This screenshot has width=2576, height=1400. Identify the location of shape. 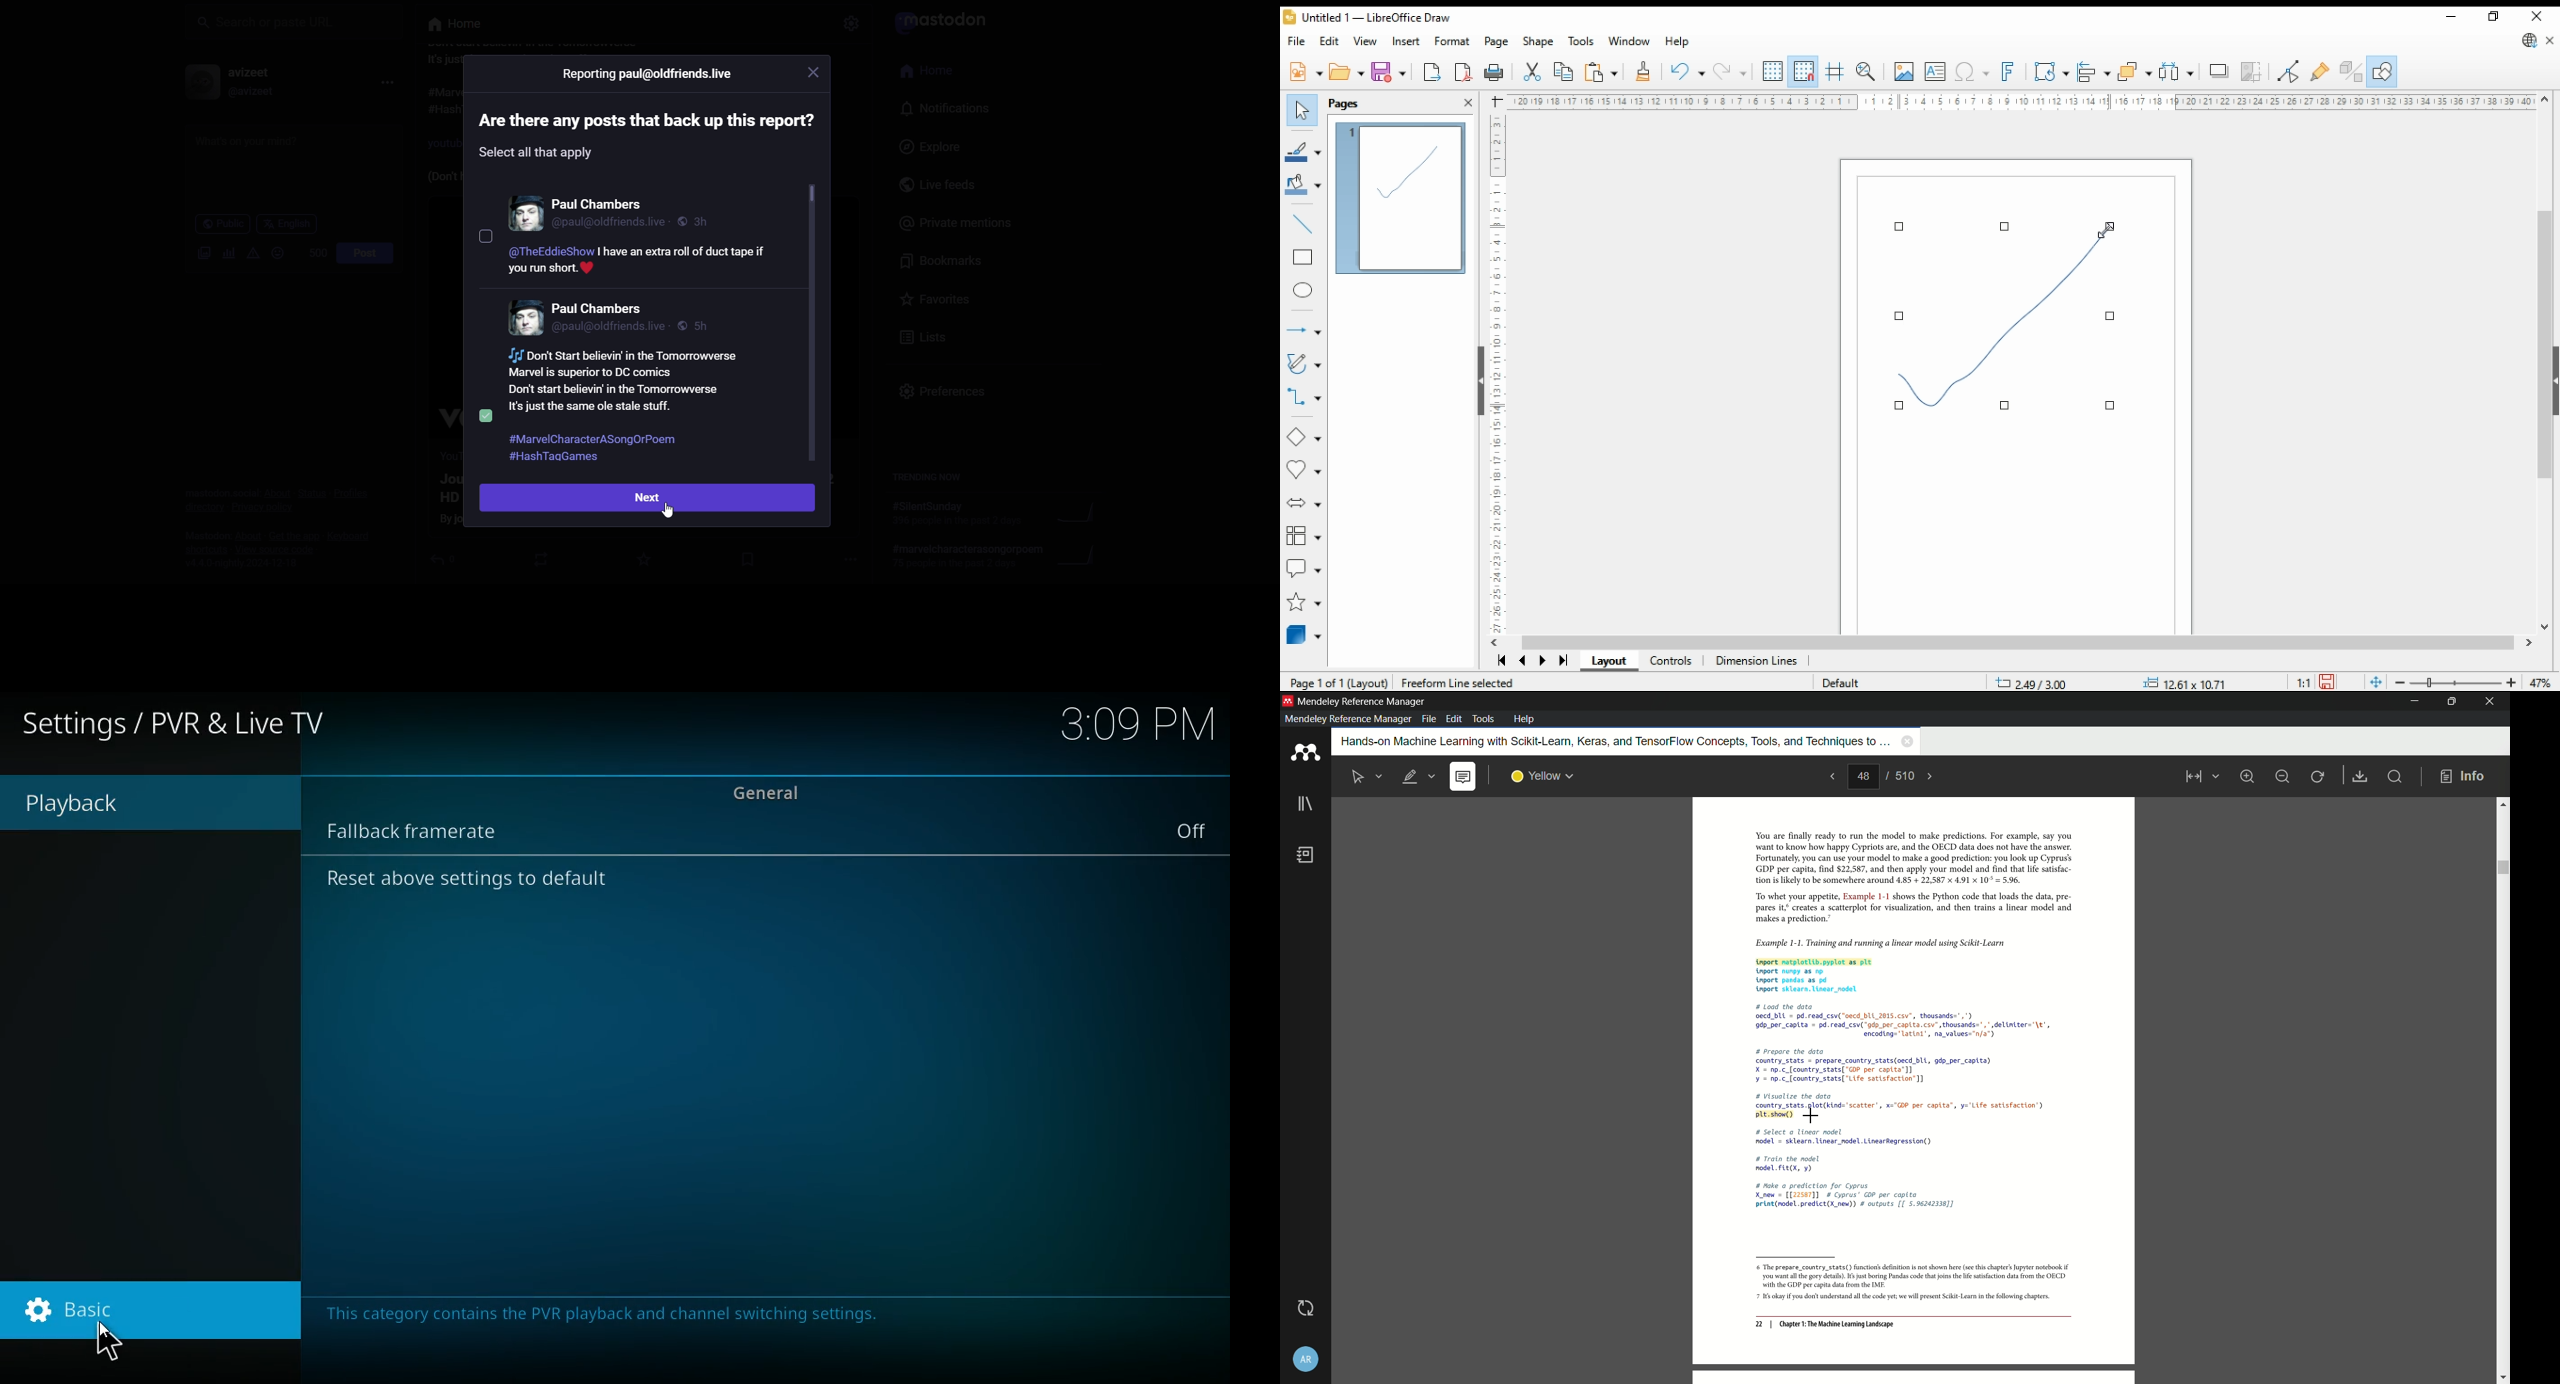
(2000, 315).